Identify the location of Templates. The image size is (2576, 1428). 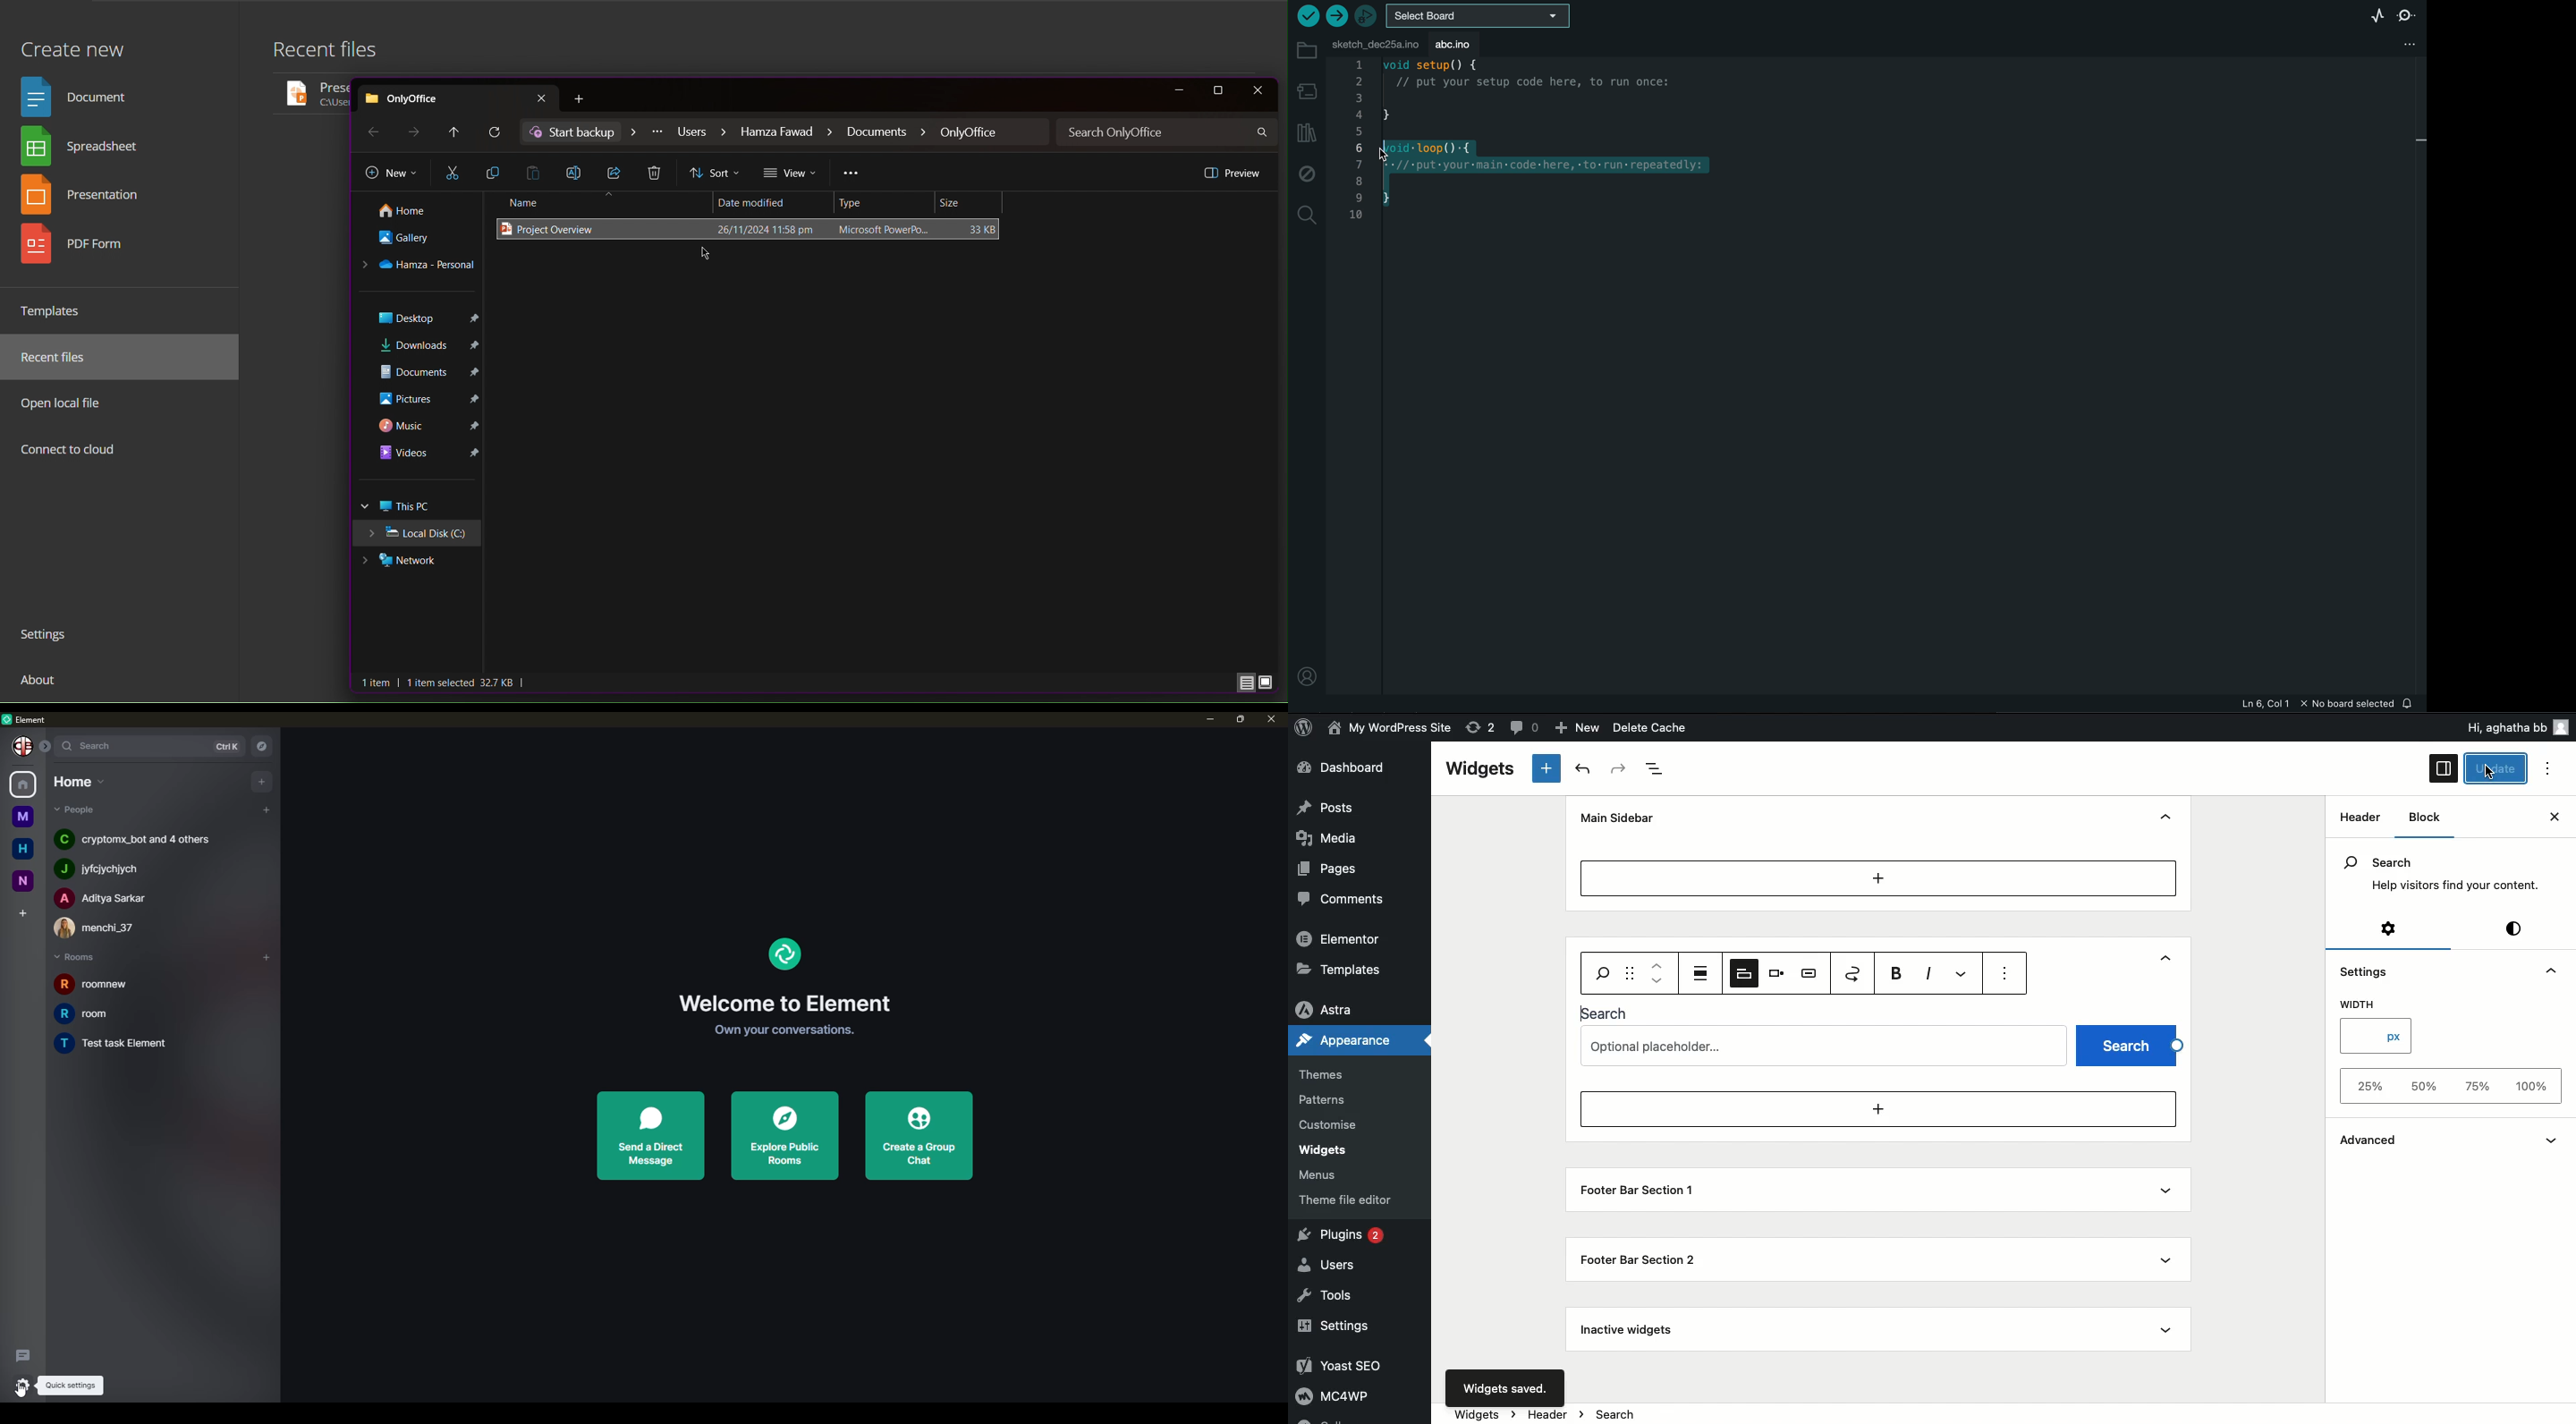
(56, 311).